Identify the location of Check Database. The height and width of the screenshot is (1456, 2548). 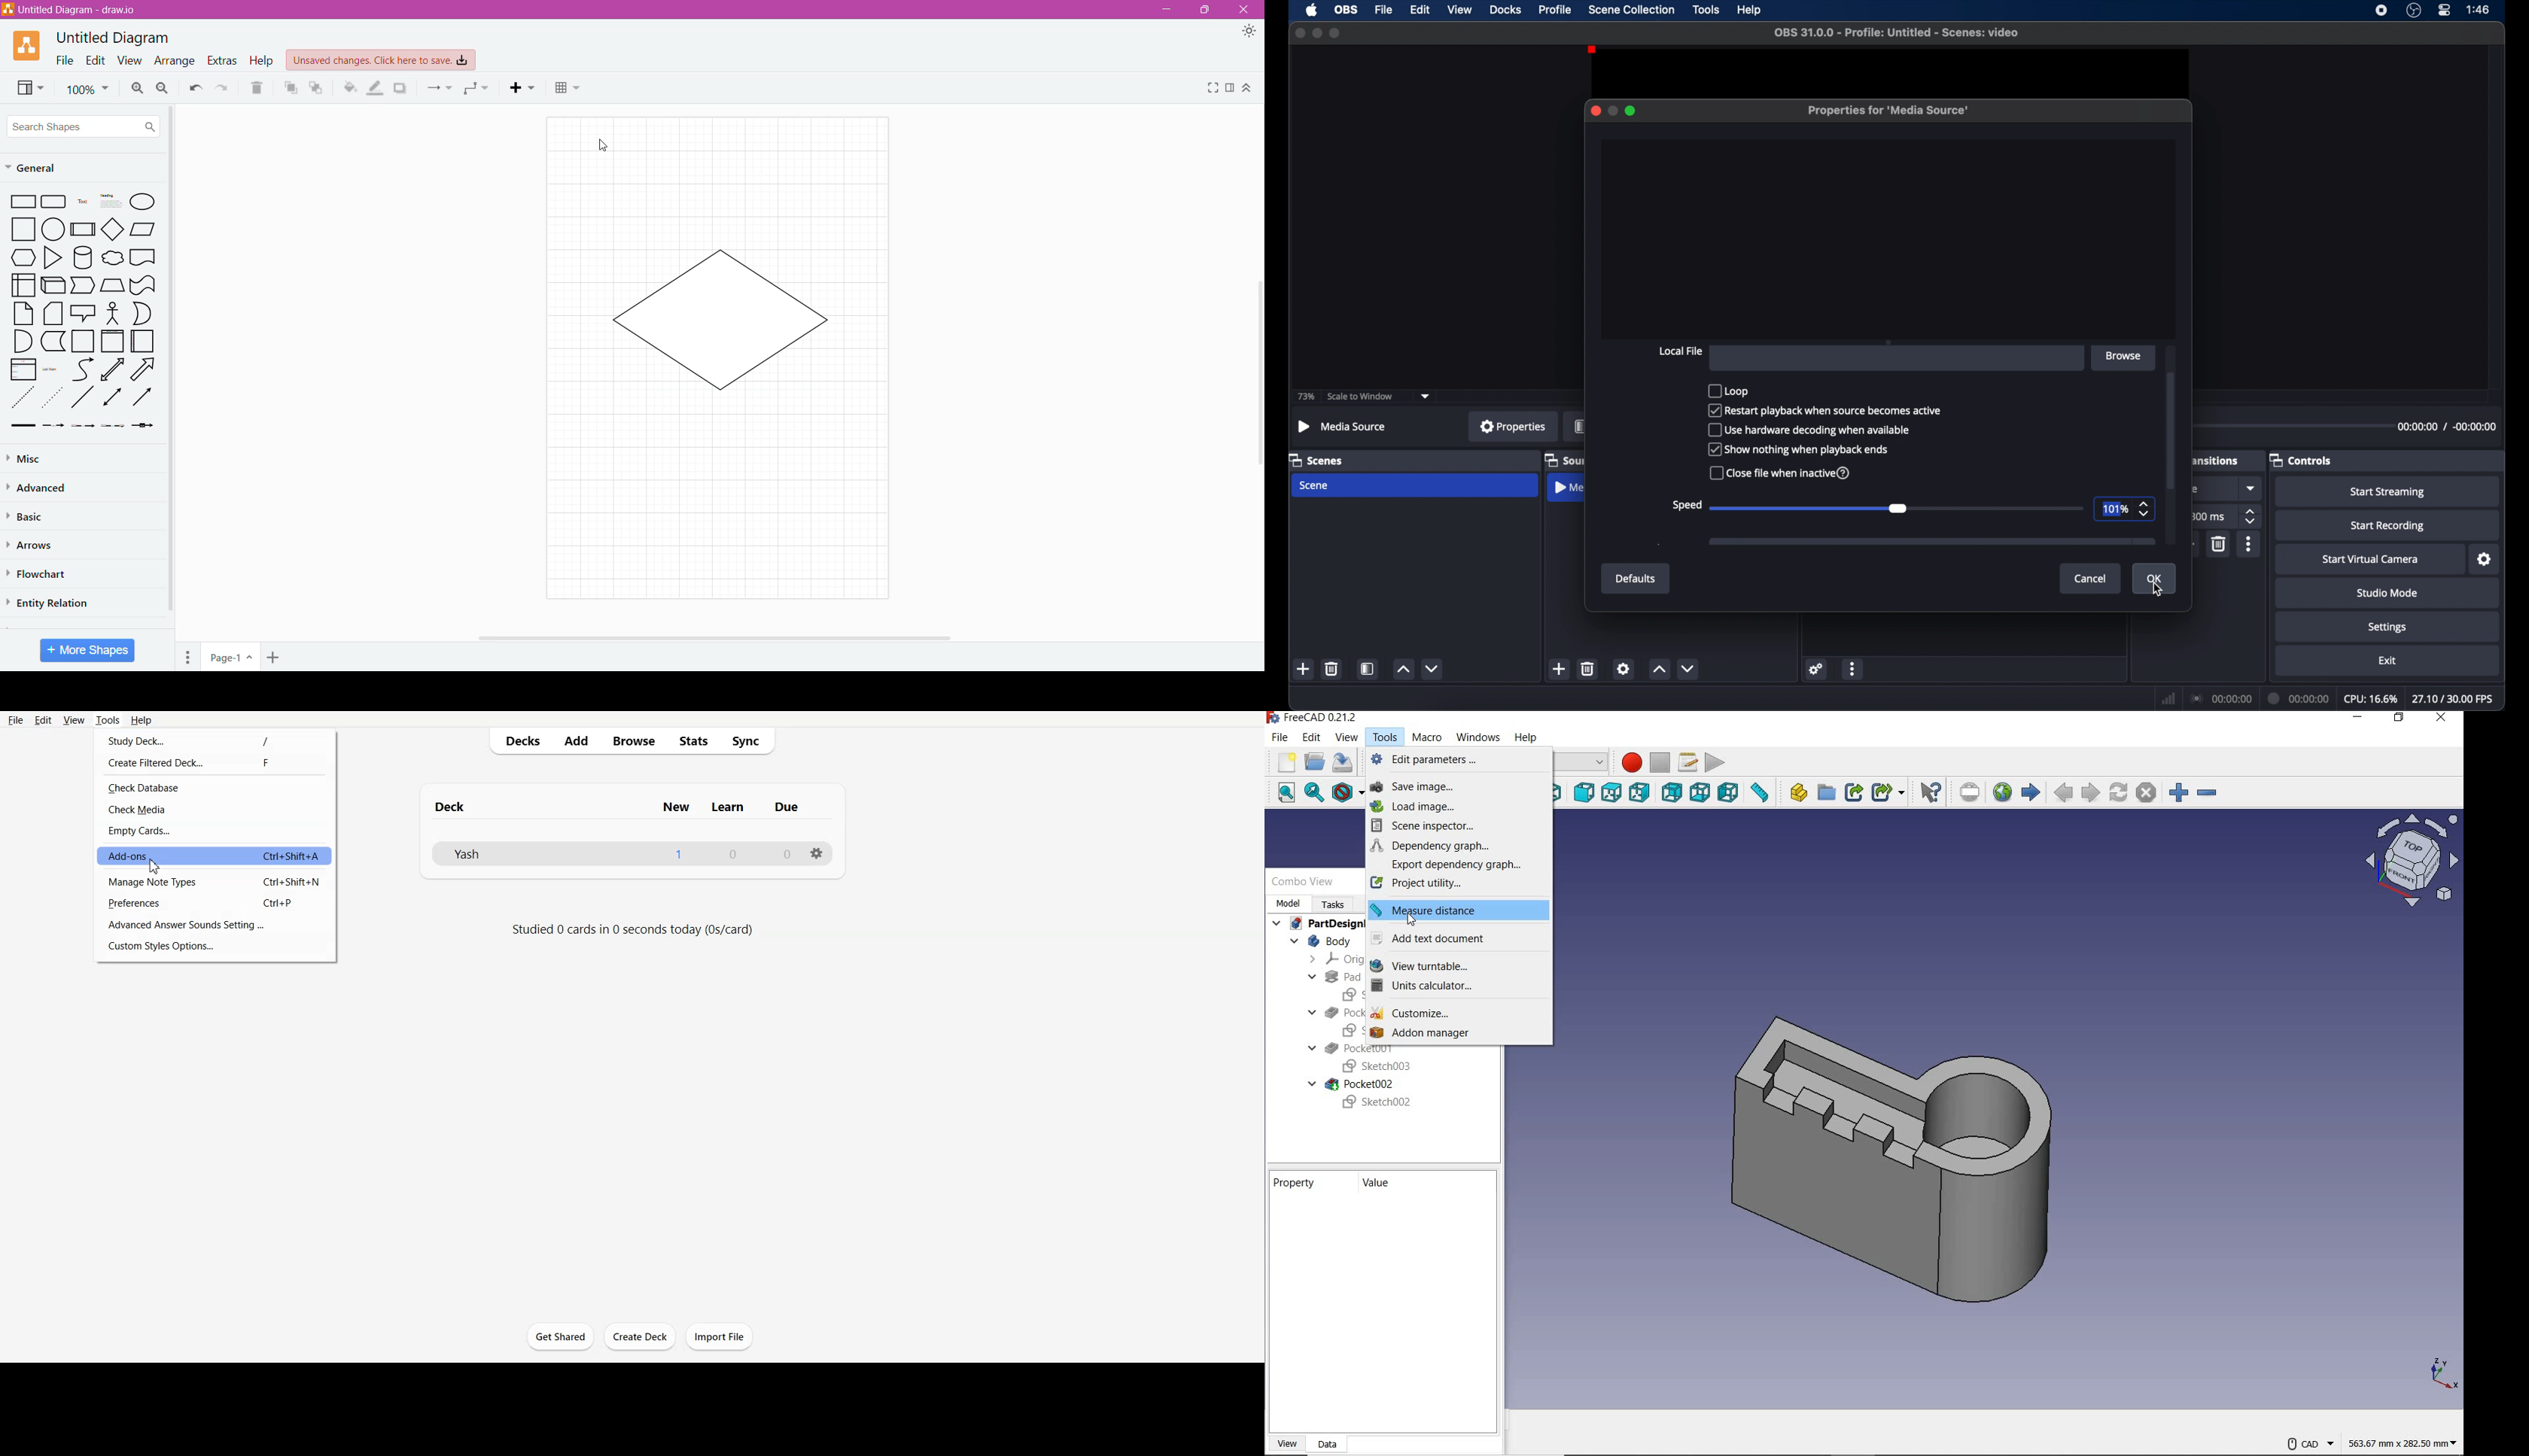
(215, 787).